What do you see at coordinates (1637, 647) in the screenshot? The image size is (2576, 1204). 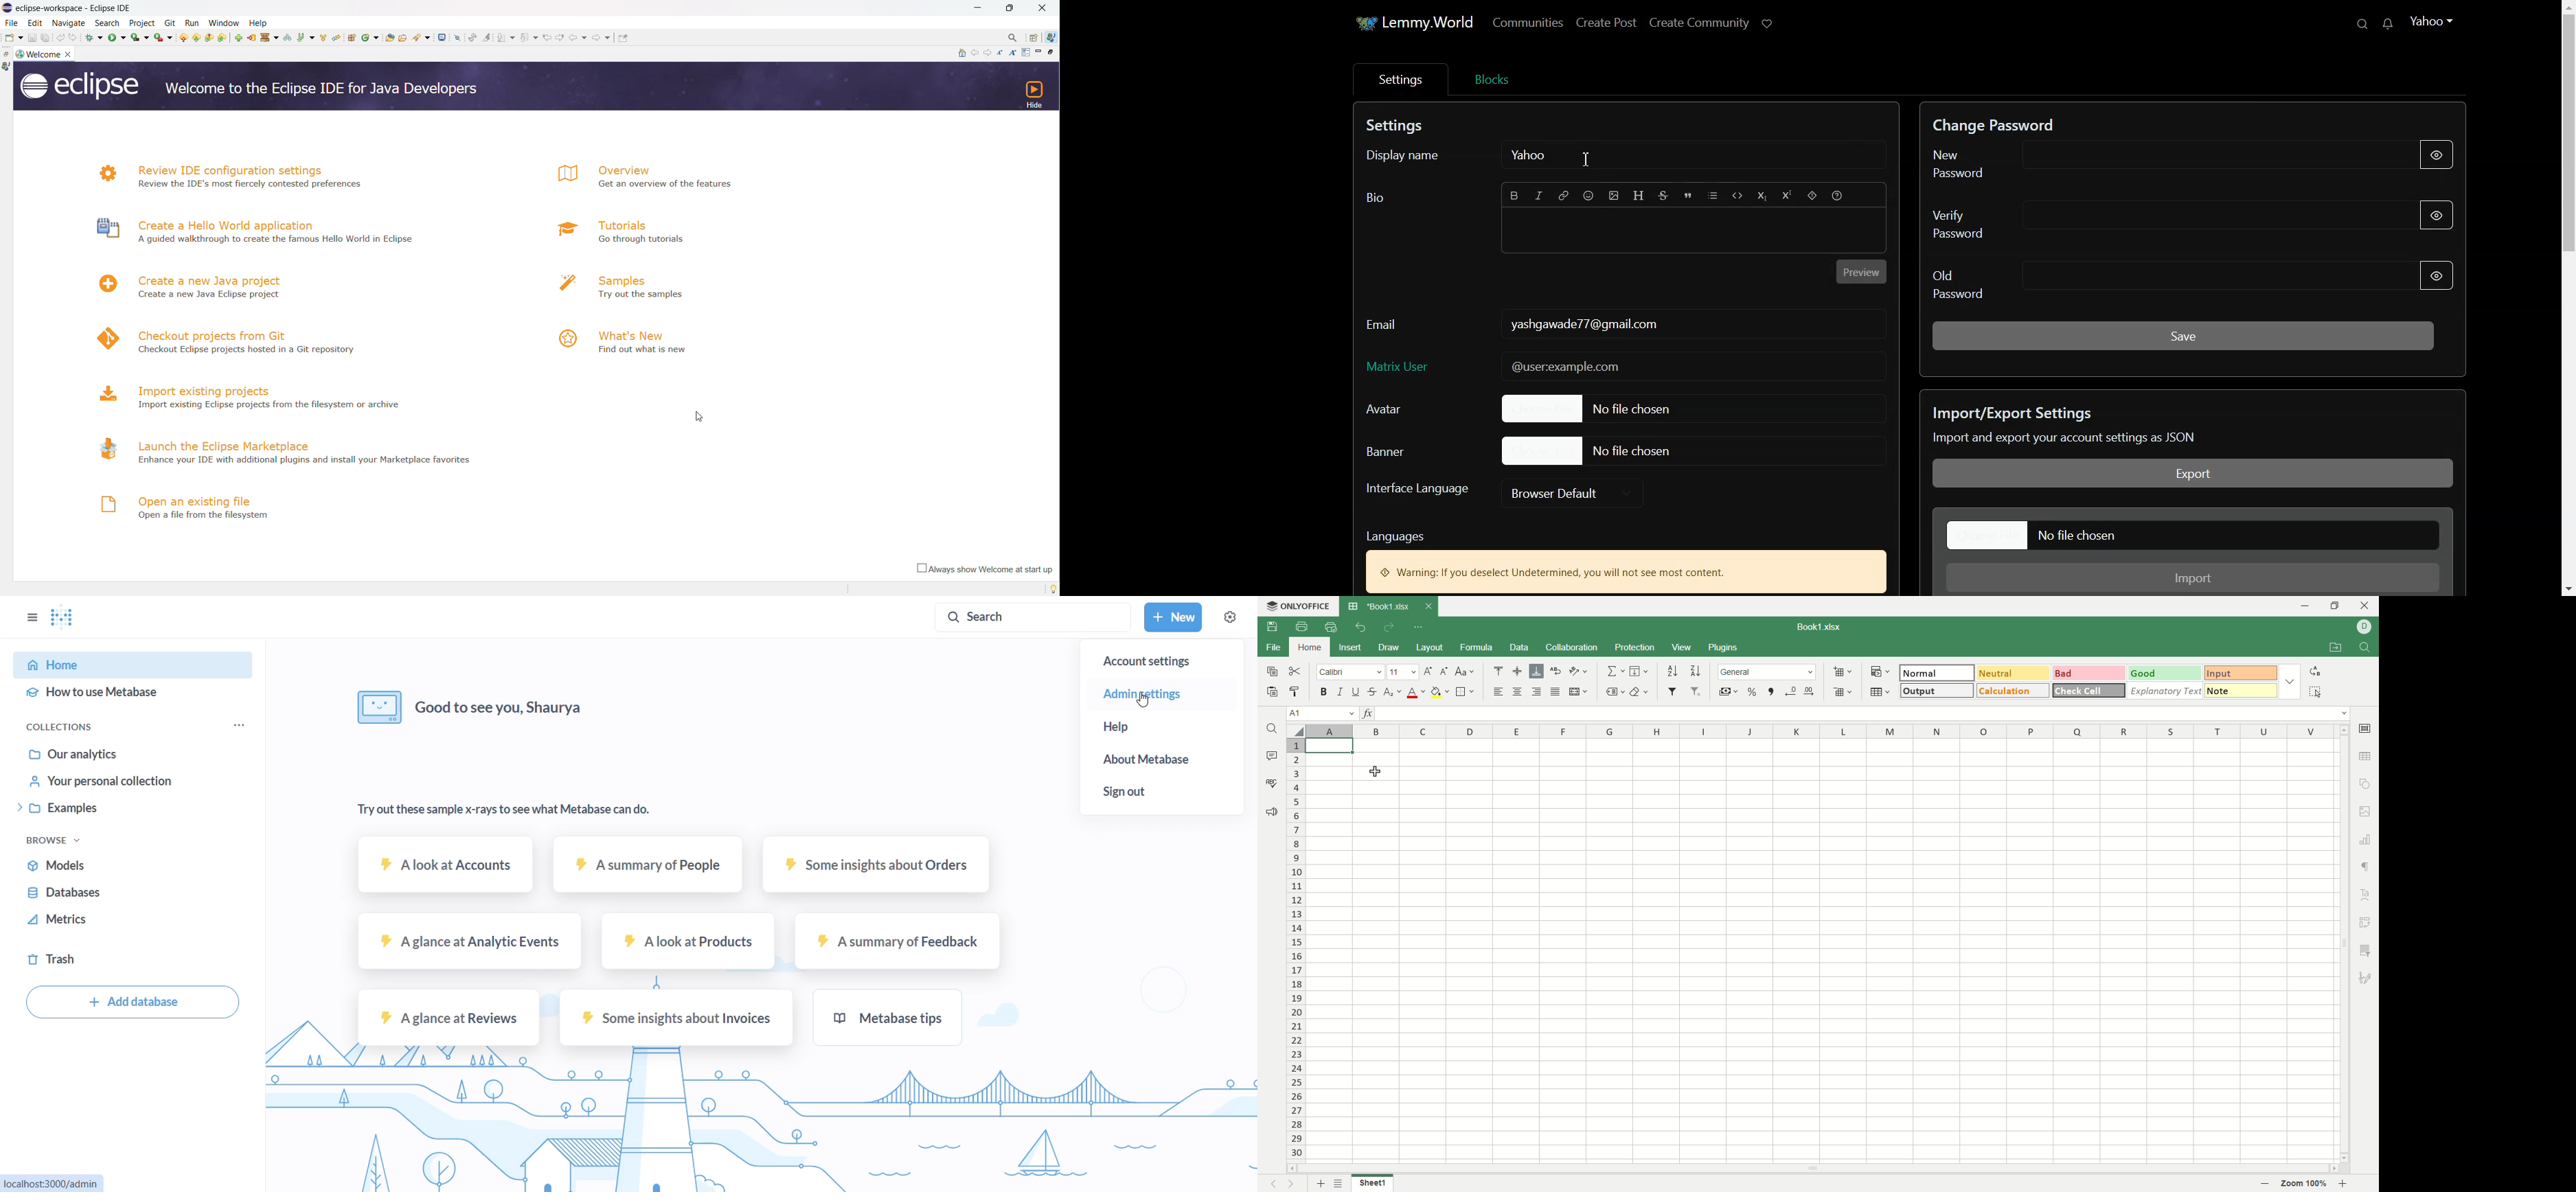 I see `protection` at bounding box center [1637, 647].